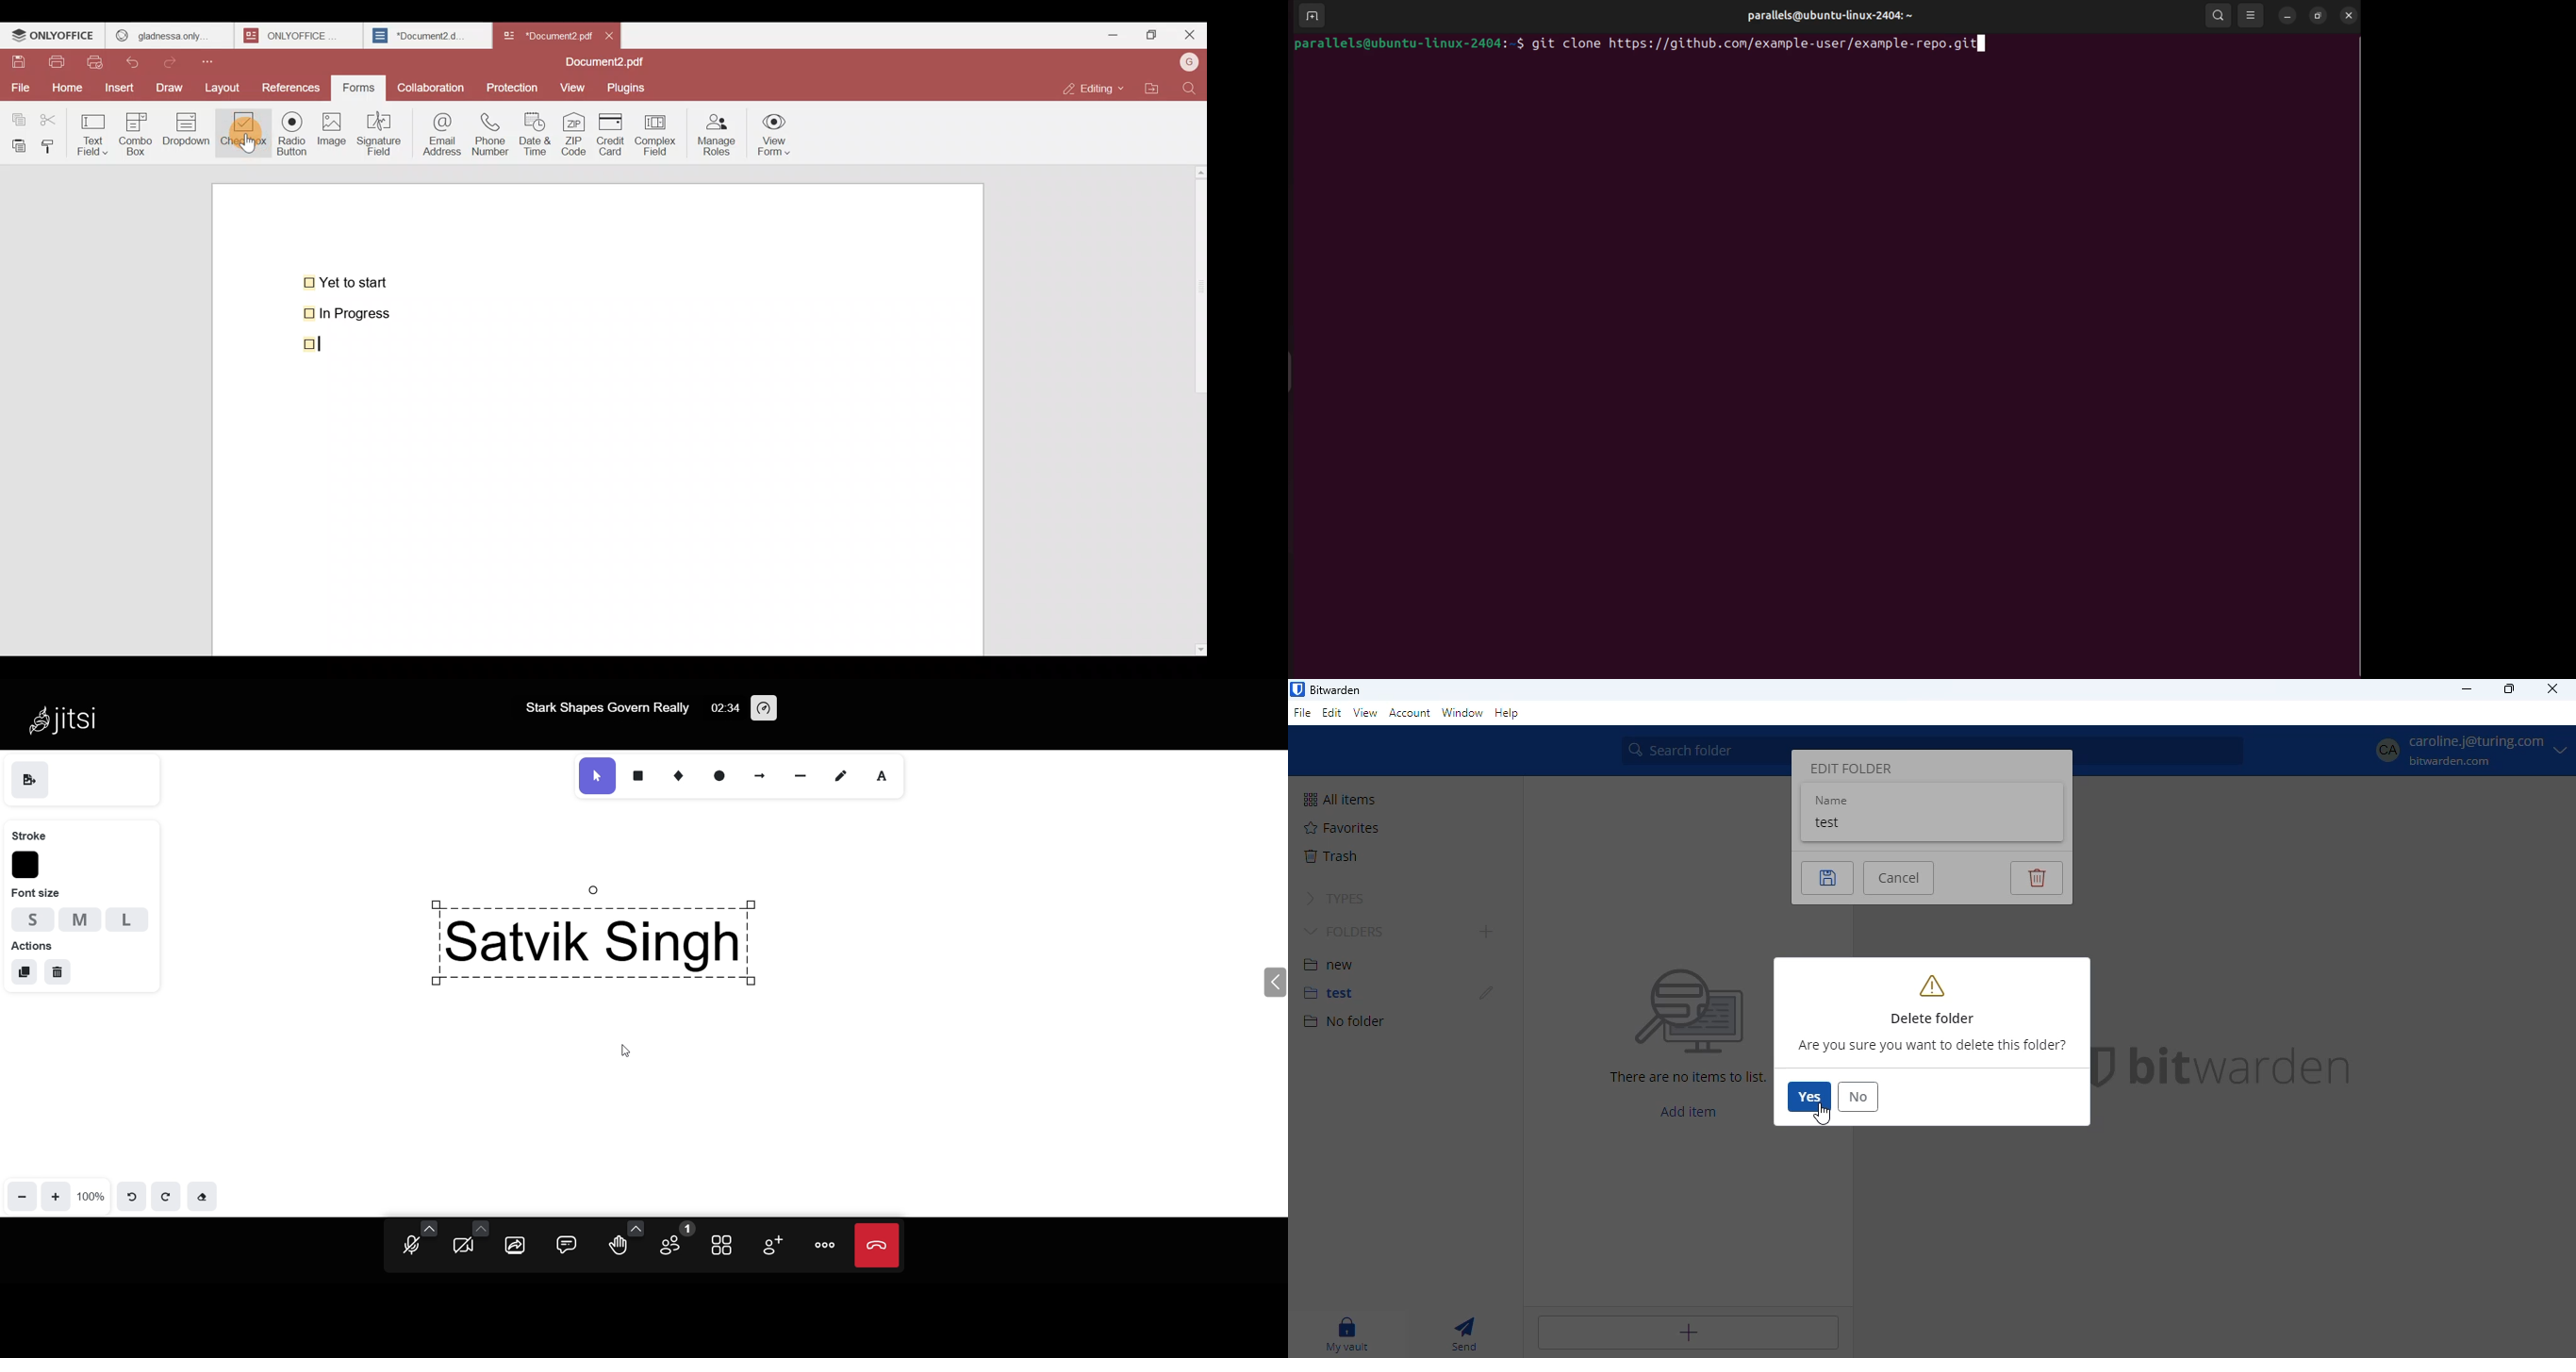  What do you see at coordinates (354, 314) in the screenshot?
I see `In Progress` at bounding box center [354, 314].